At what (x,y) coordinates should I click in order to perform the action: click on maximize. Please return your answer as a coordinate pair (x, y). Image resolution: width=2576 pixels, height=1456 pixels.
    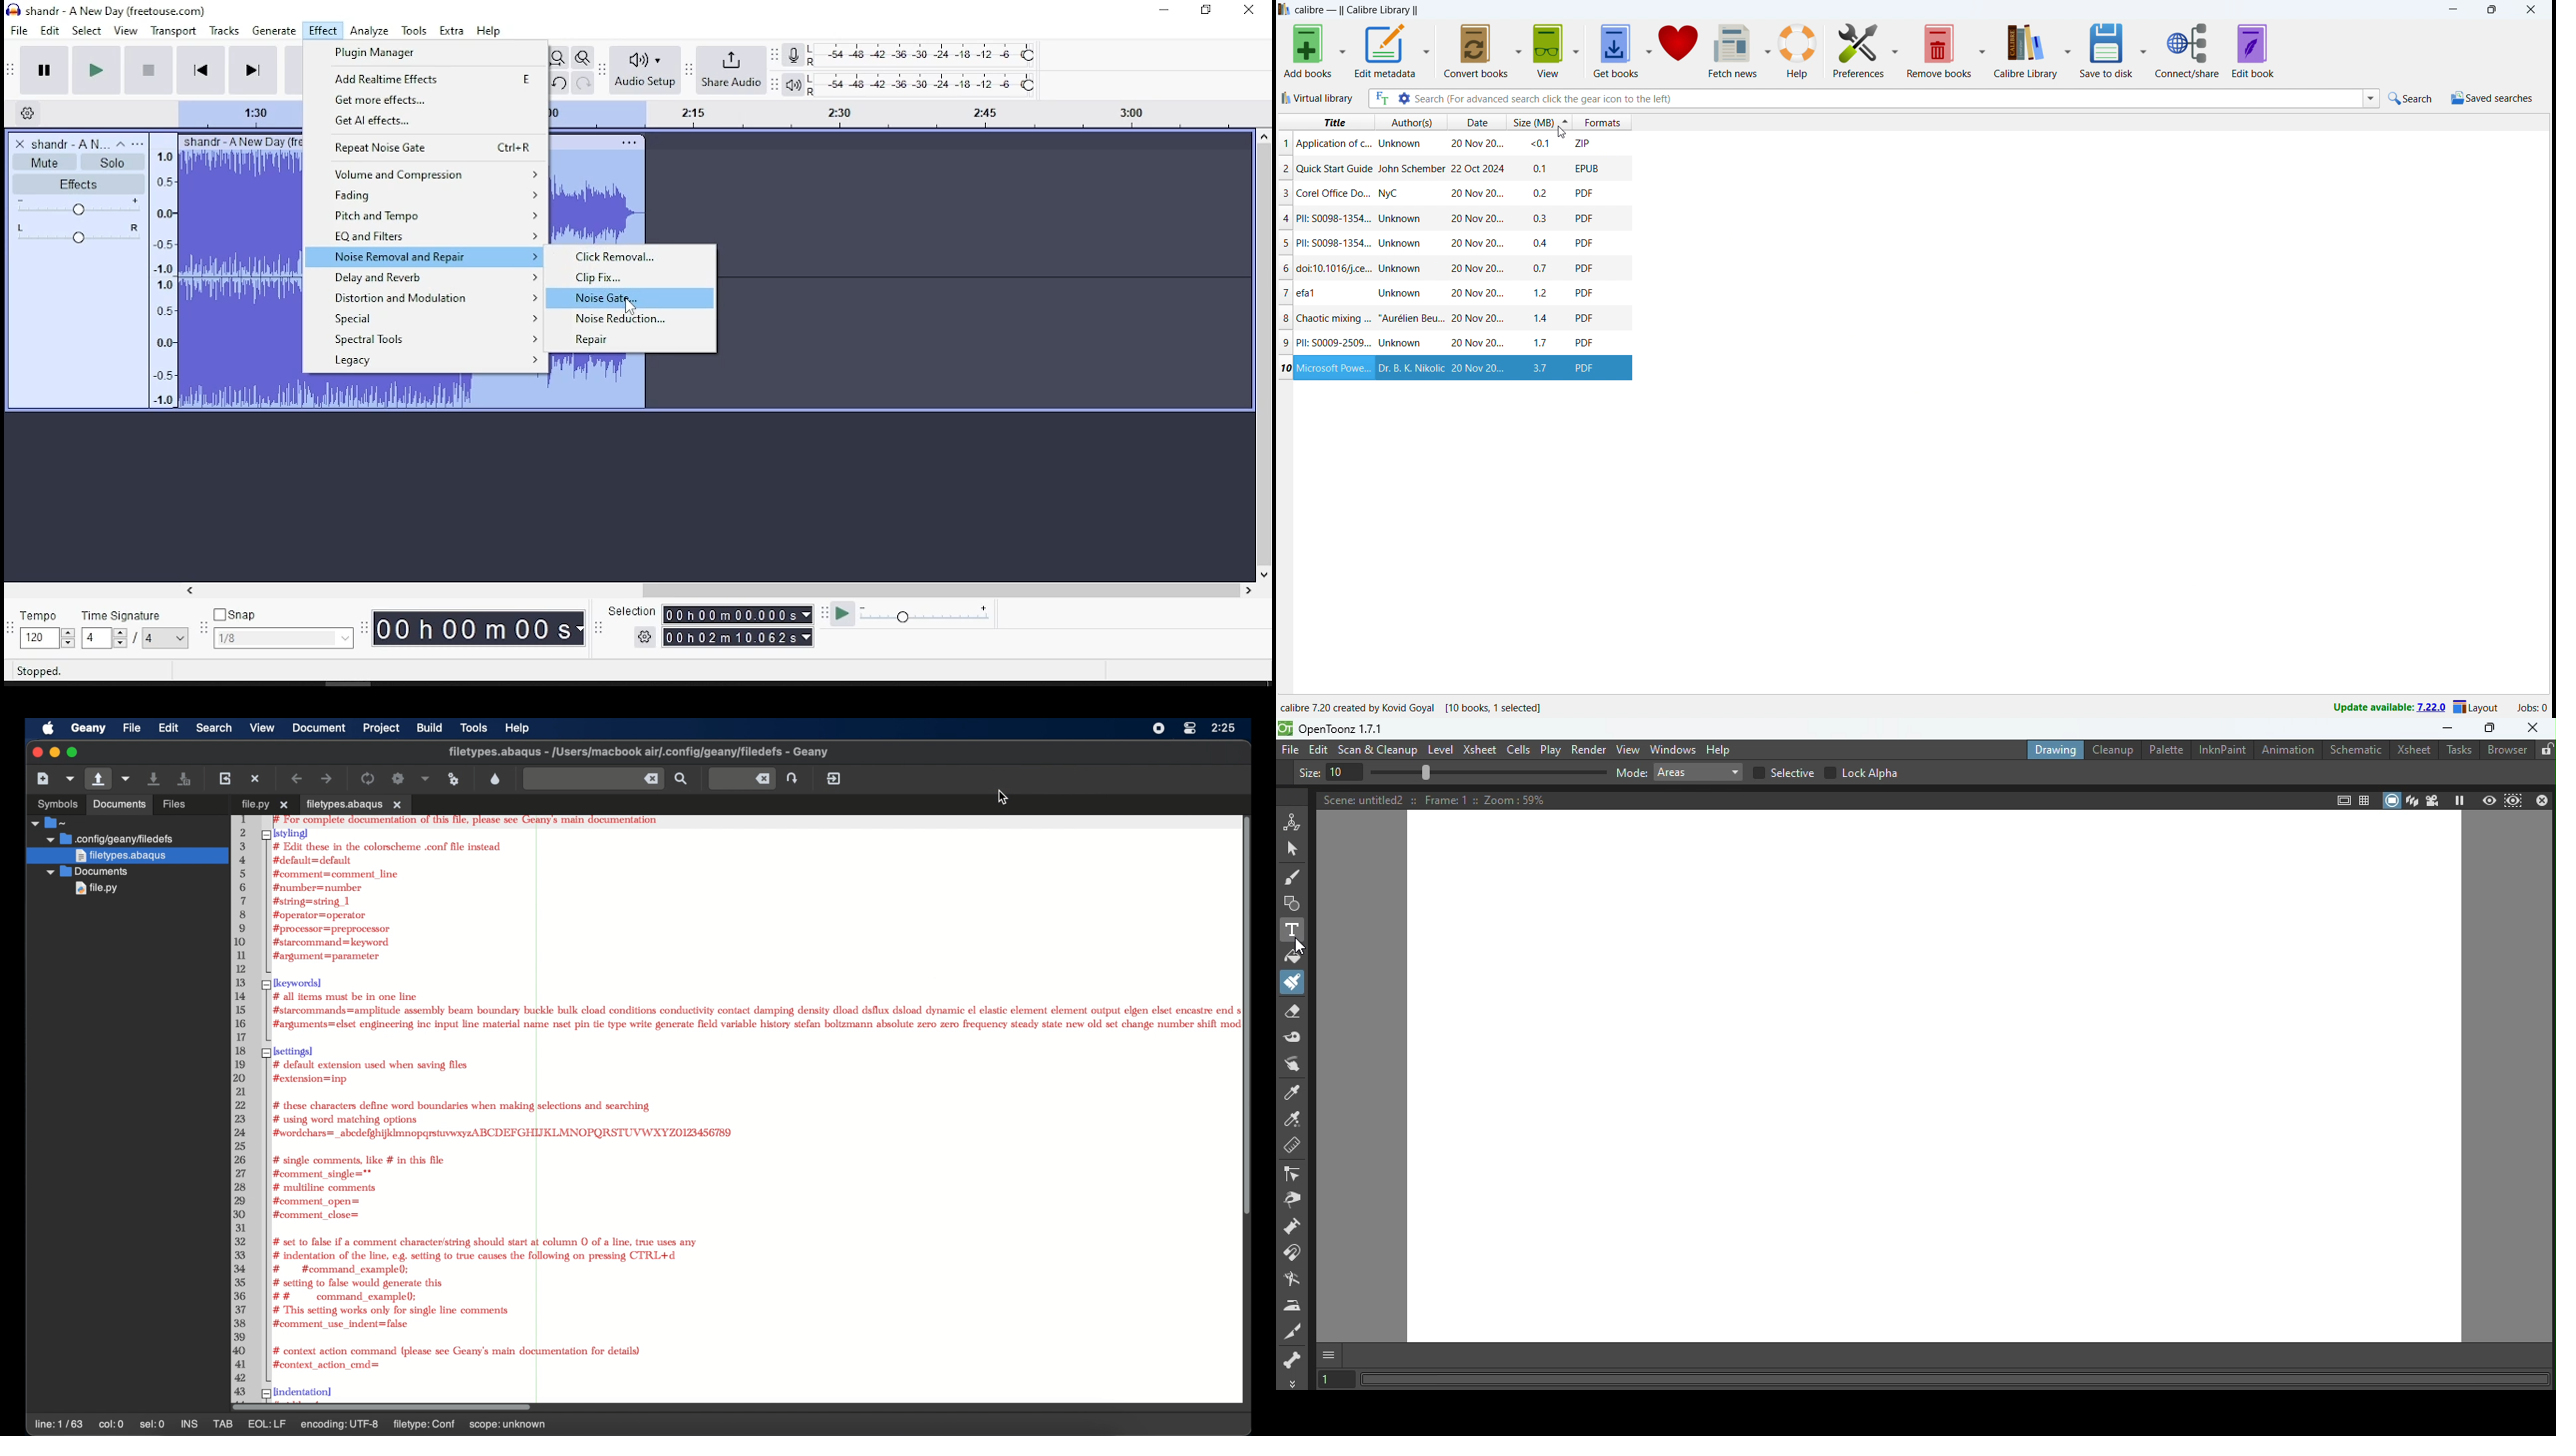
    Looking at the image, I should click on (73, 753).